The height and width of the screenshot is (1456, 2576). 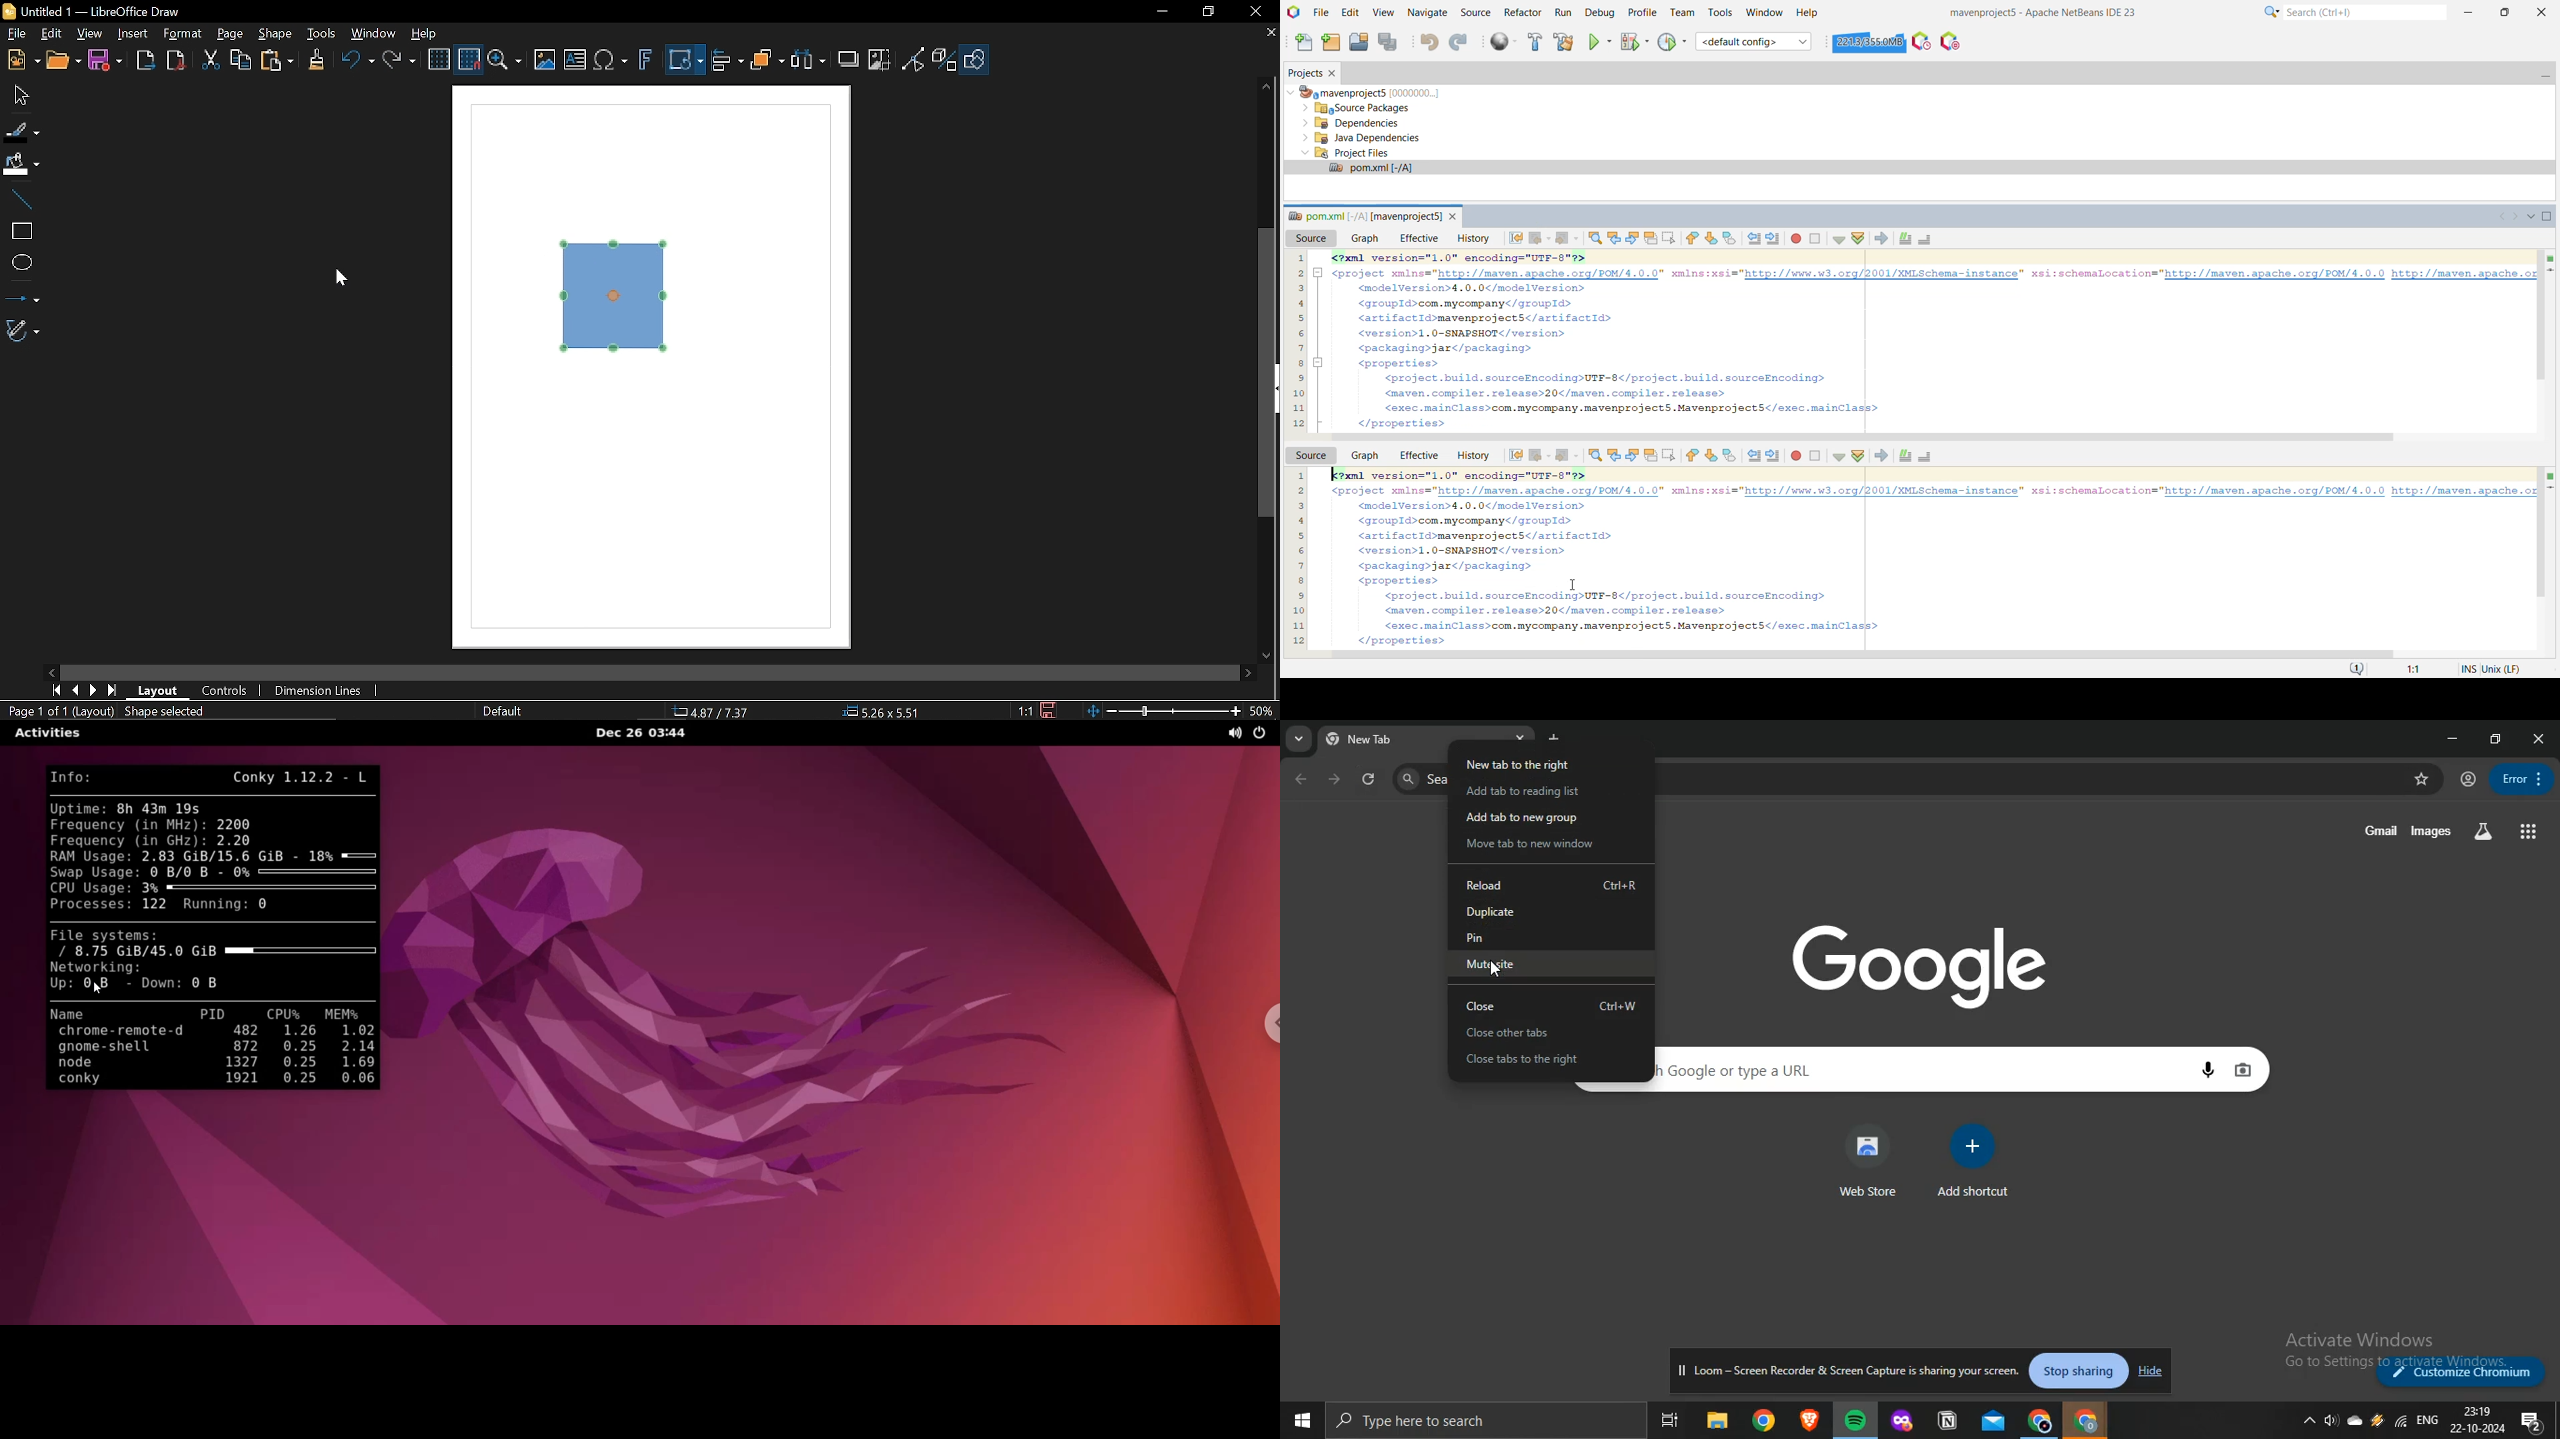 I want to click on Select at least three object to distribute, so click(x=809, y=62).